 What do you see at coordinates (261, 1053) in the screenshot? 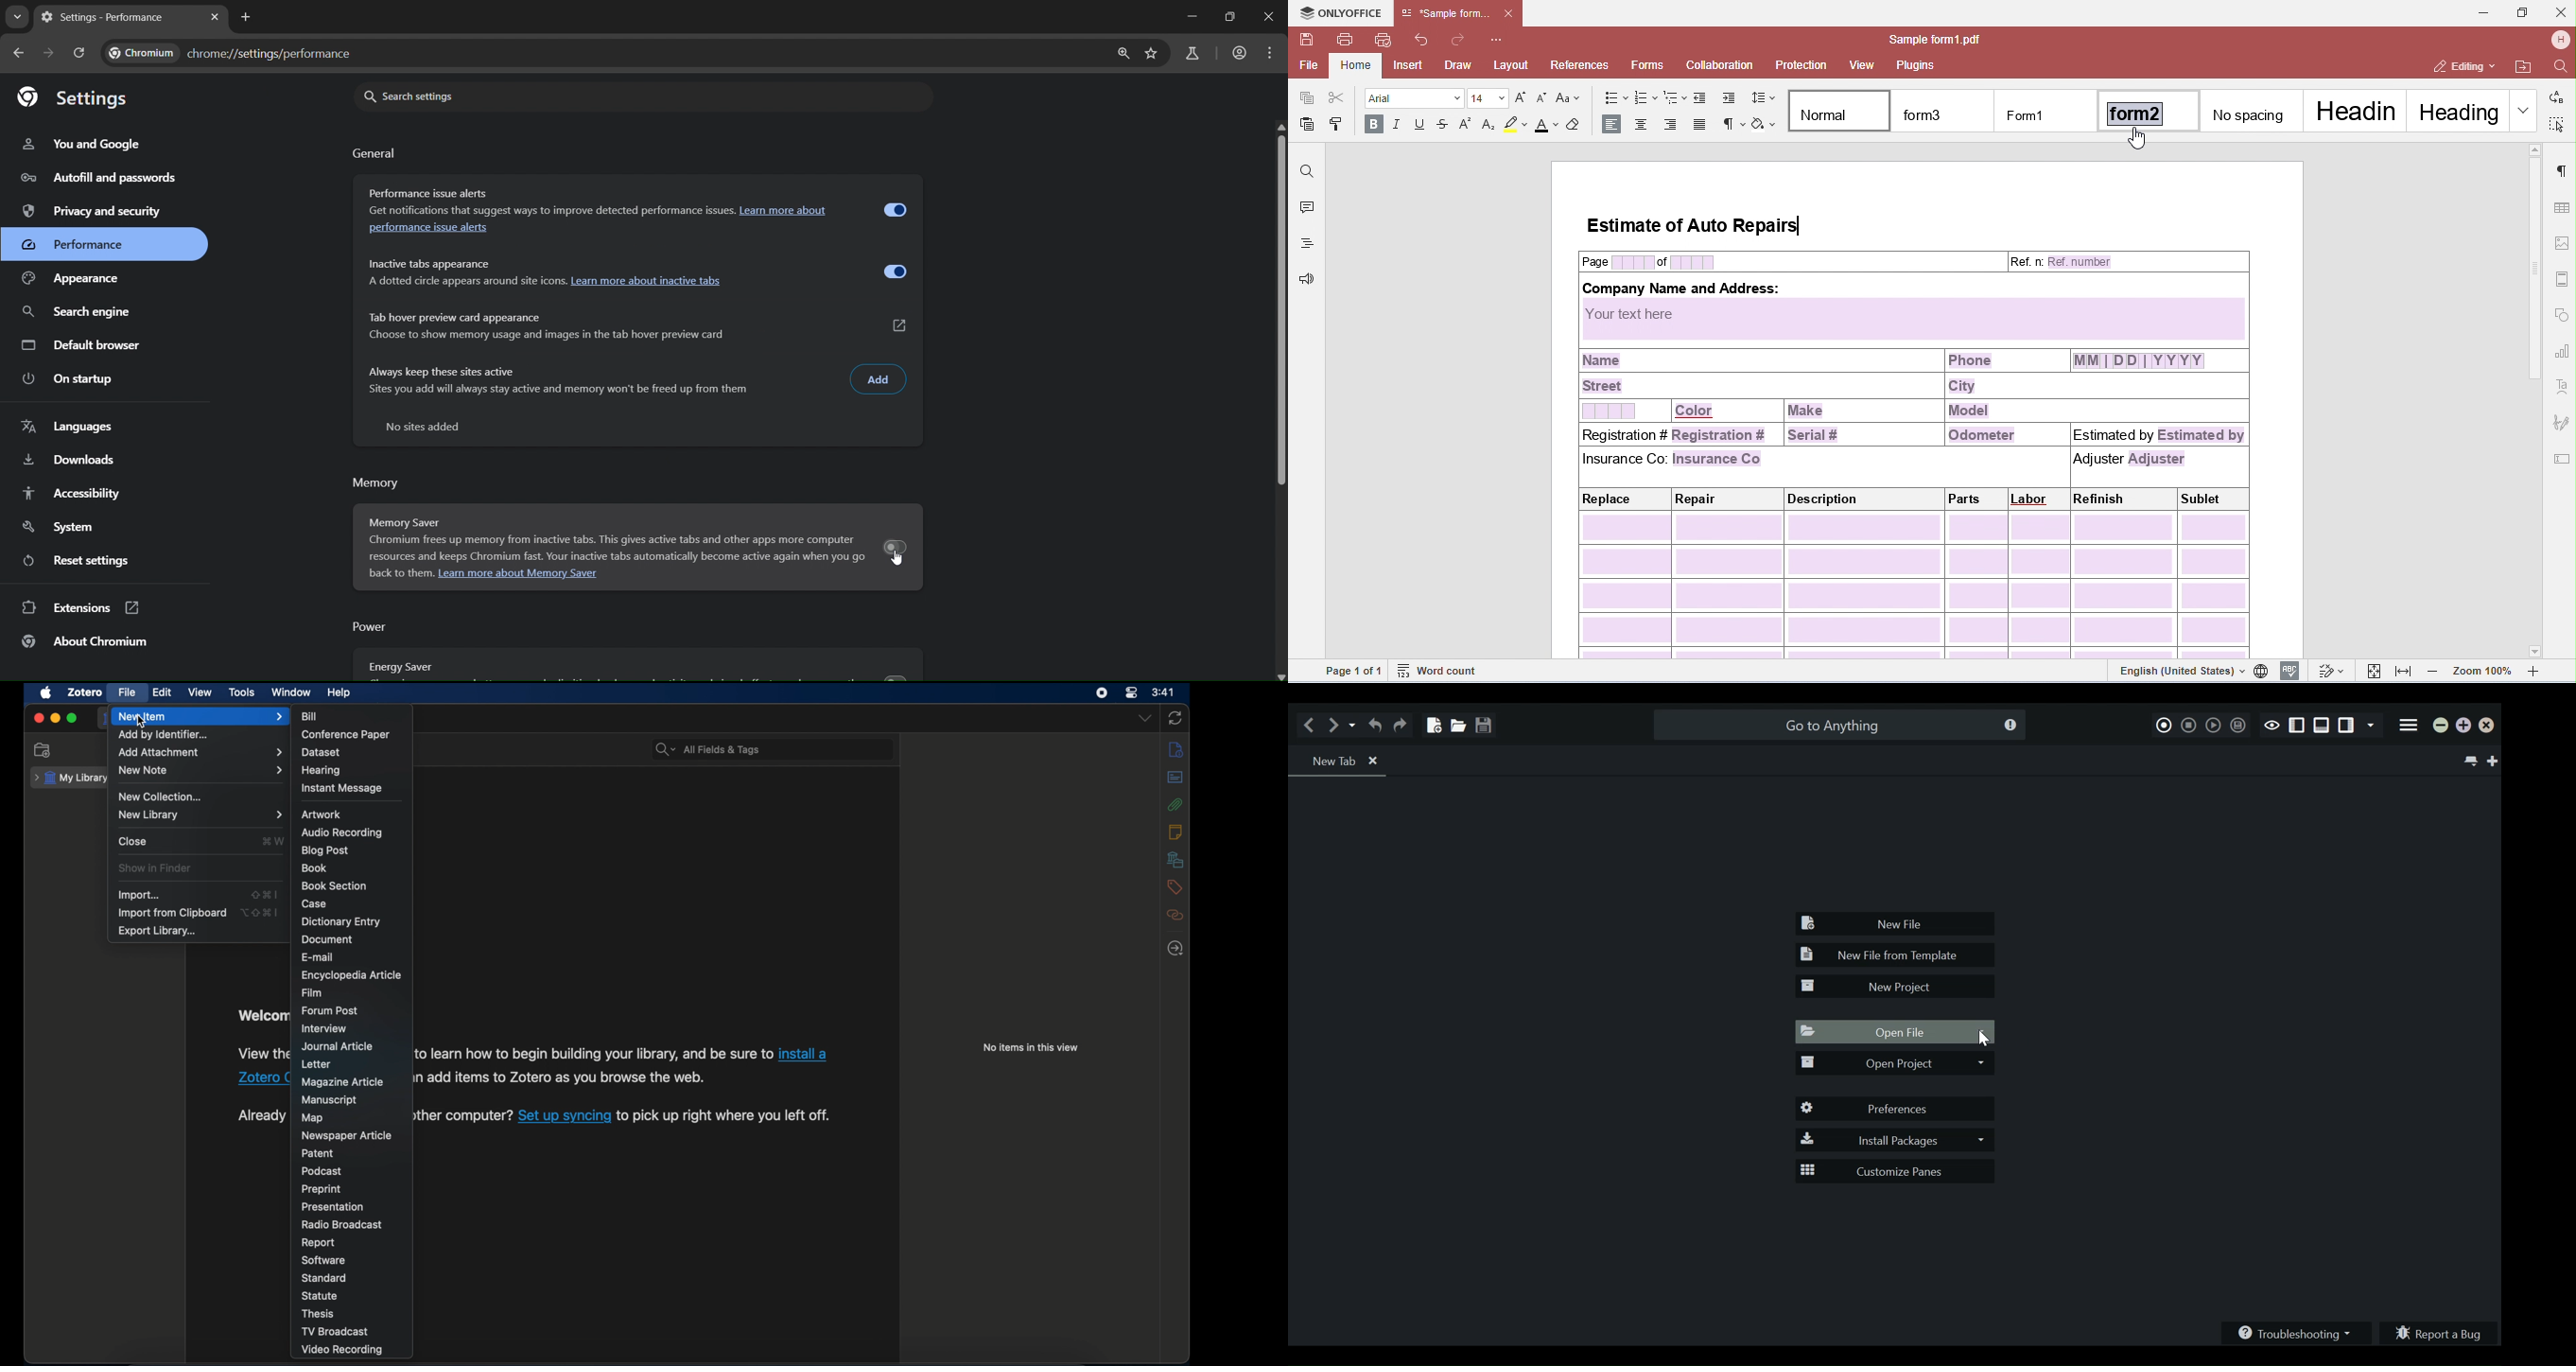
I see `installation instruction` at bounding box center [261, 1053].